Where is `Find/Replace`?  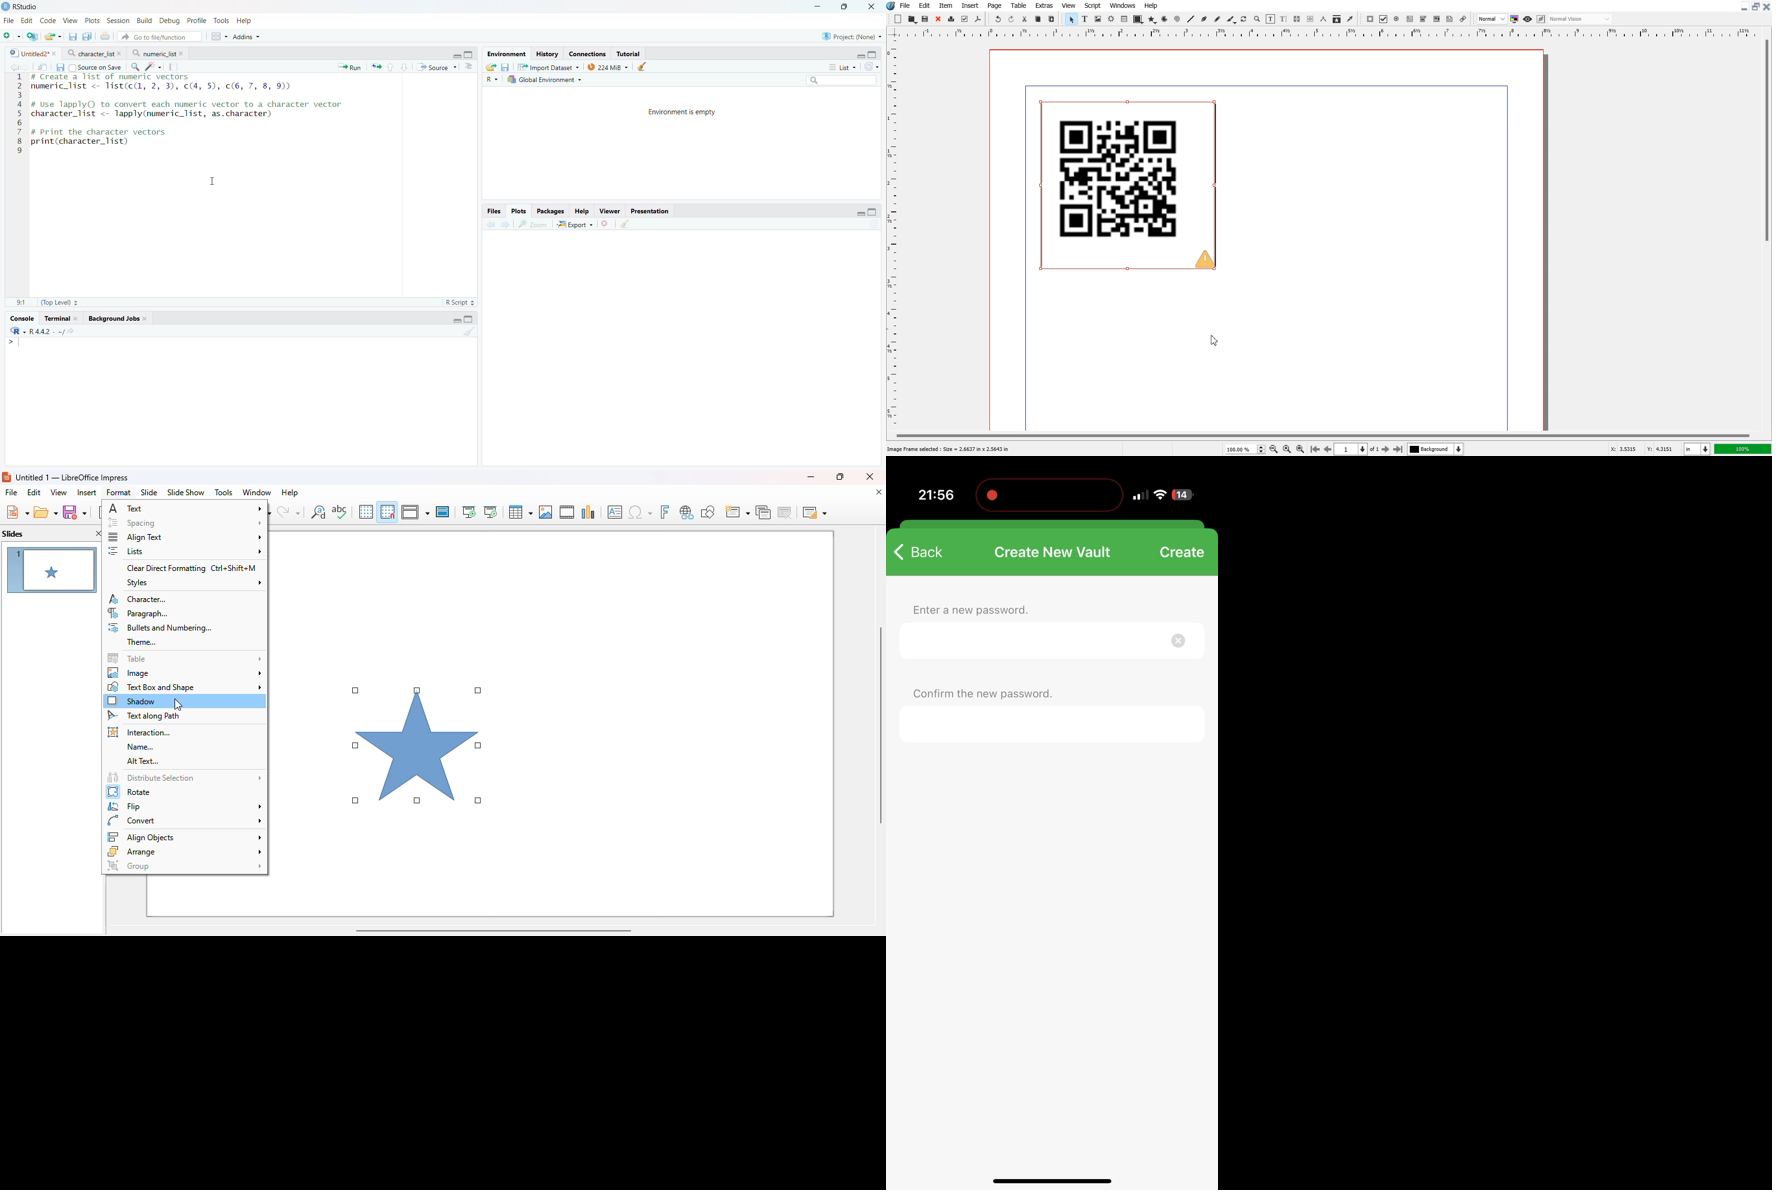 Find/Replace is located at coordinates (136, 67).